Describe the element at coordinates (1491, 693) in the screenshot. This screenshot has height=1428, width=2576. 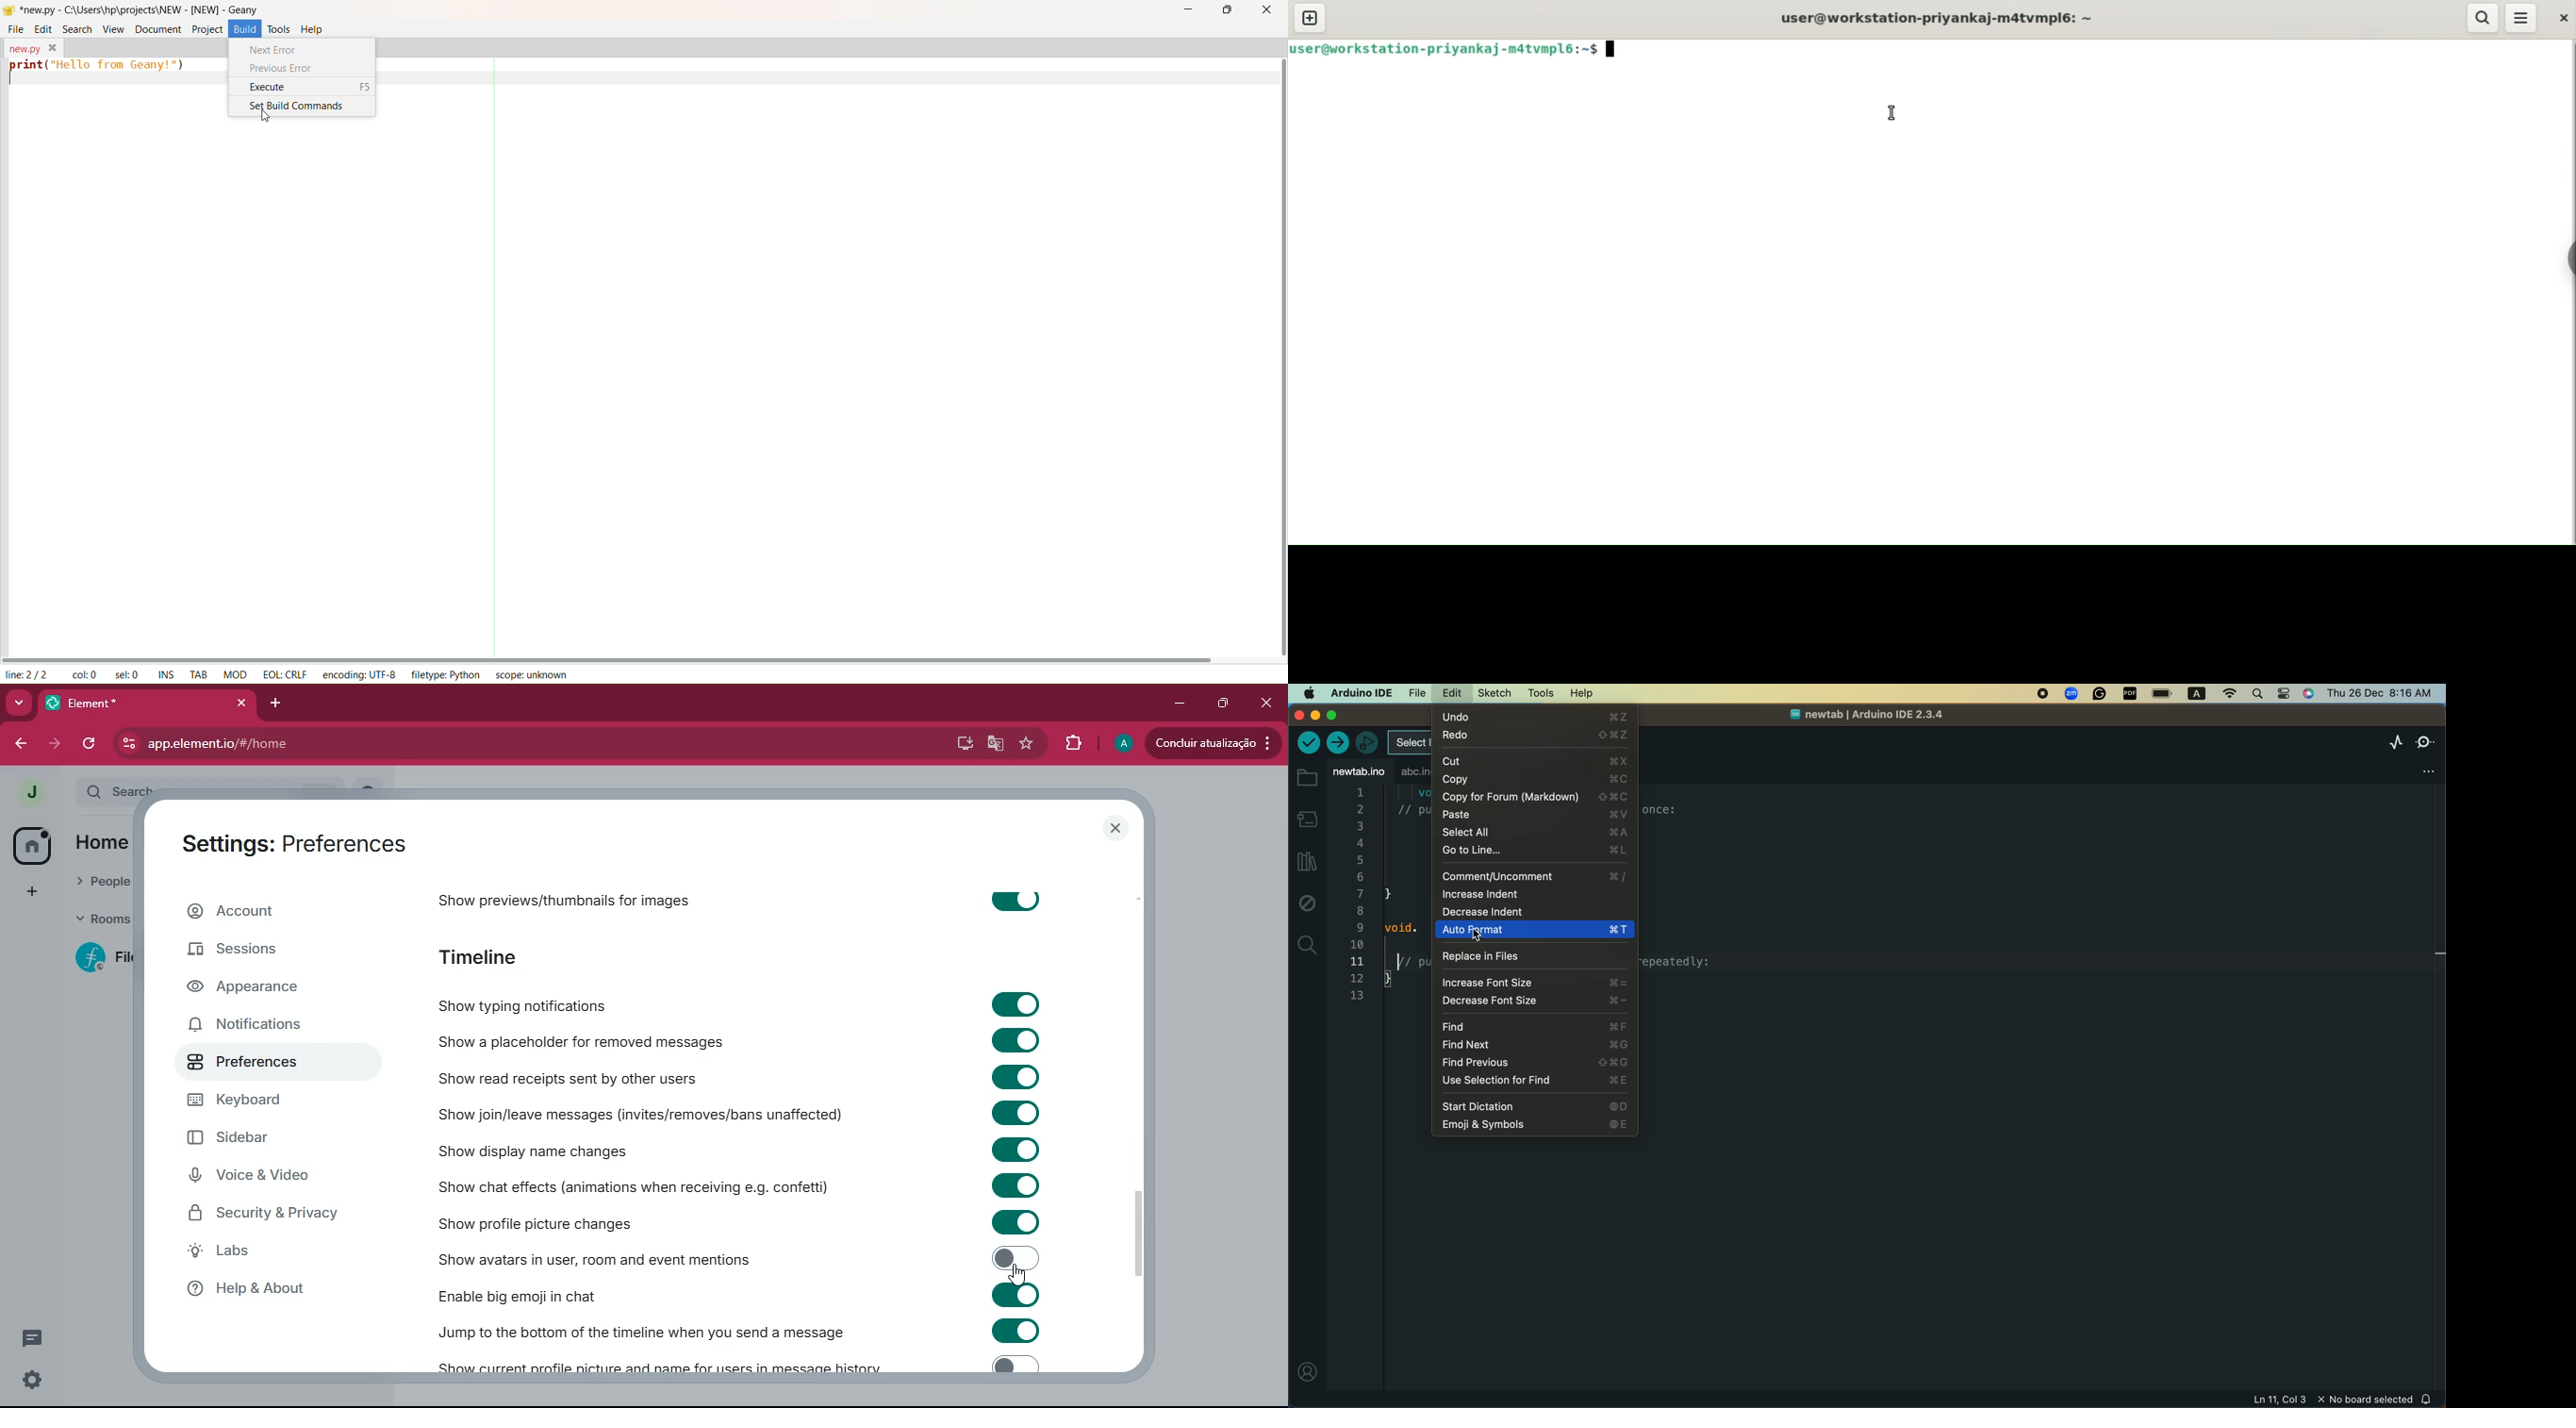
I see `sketch` at that location.